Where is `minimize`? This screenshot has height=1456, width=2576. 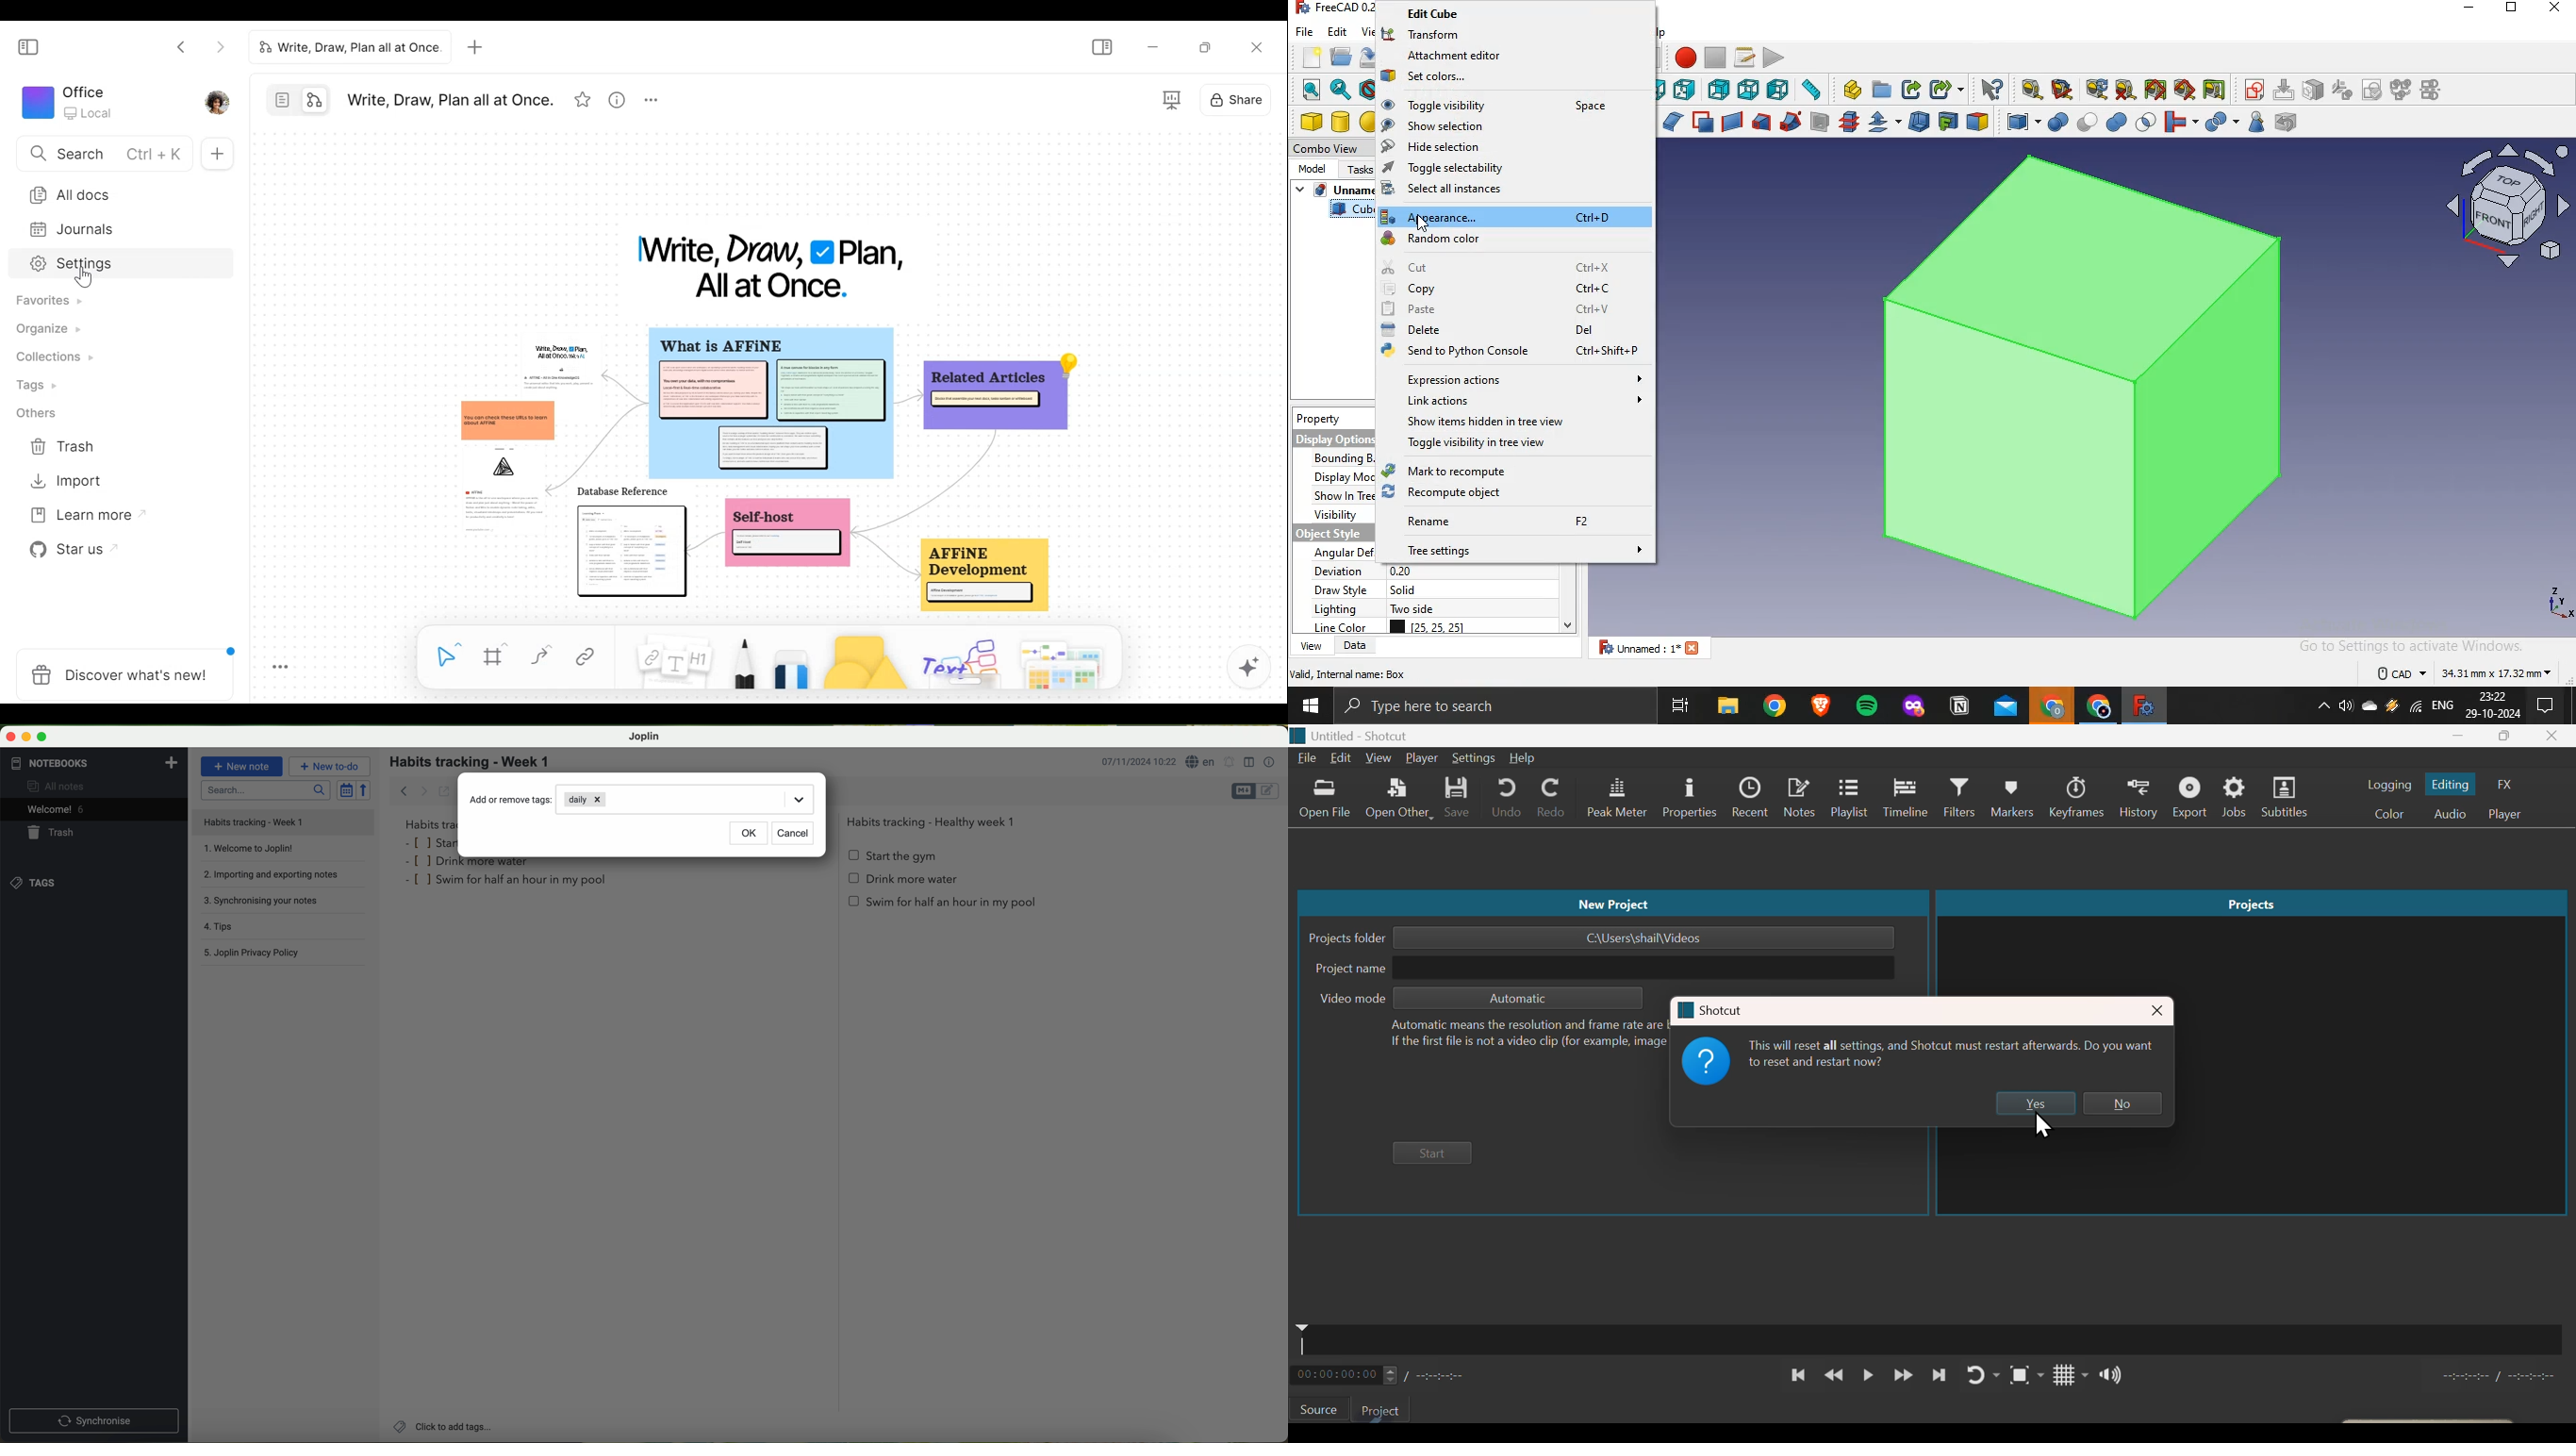
minimize is located at coordinates (24, 735).